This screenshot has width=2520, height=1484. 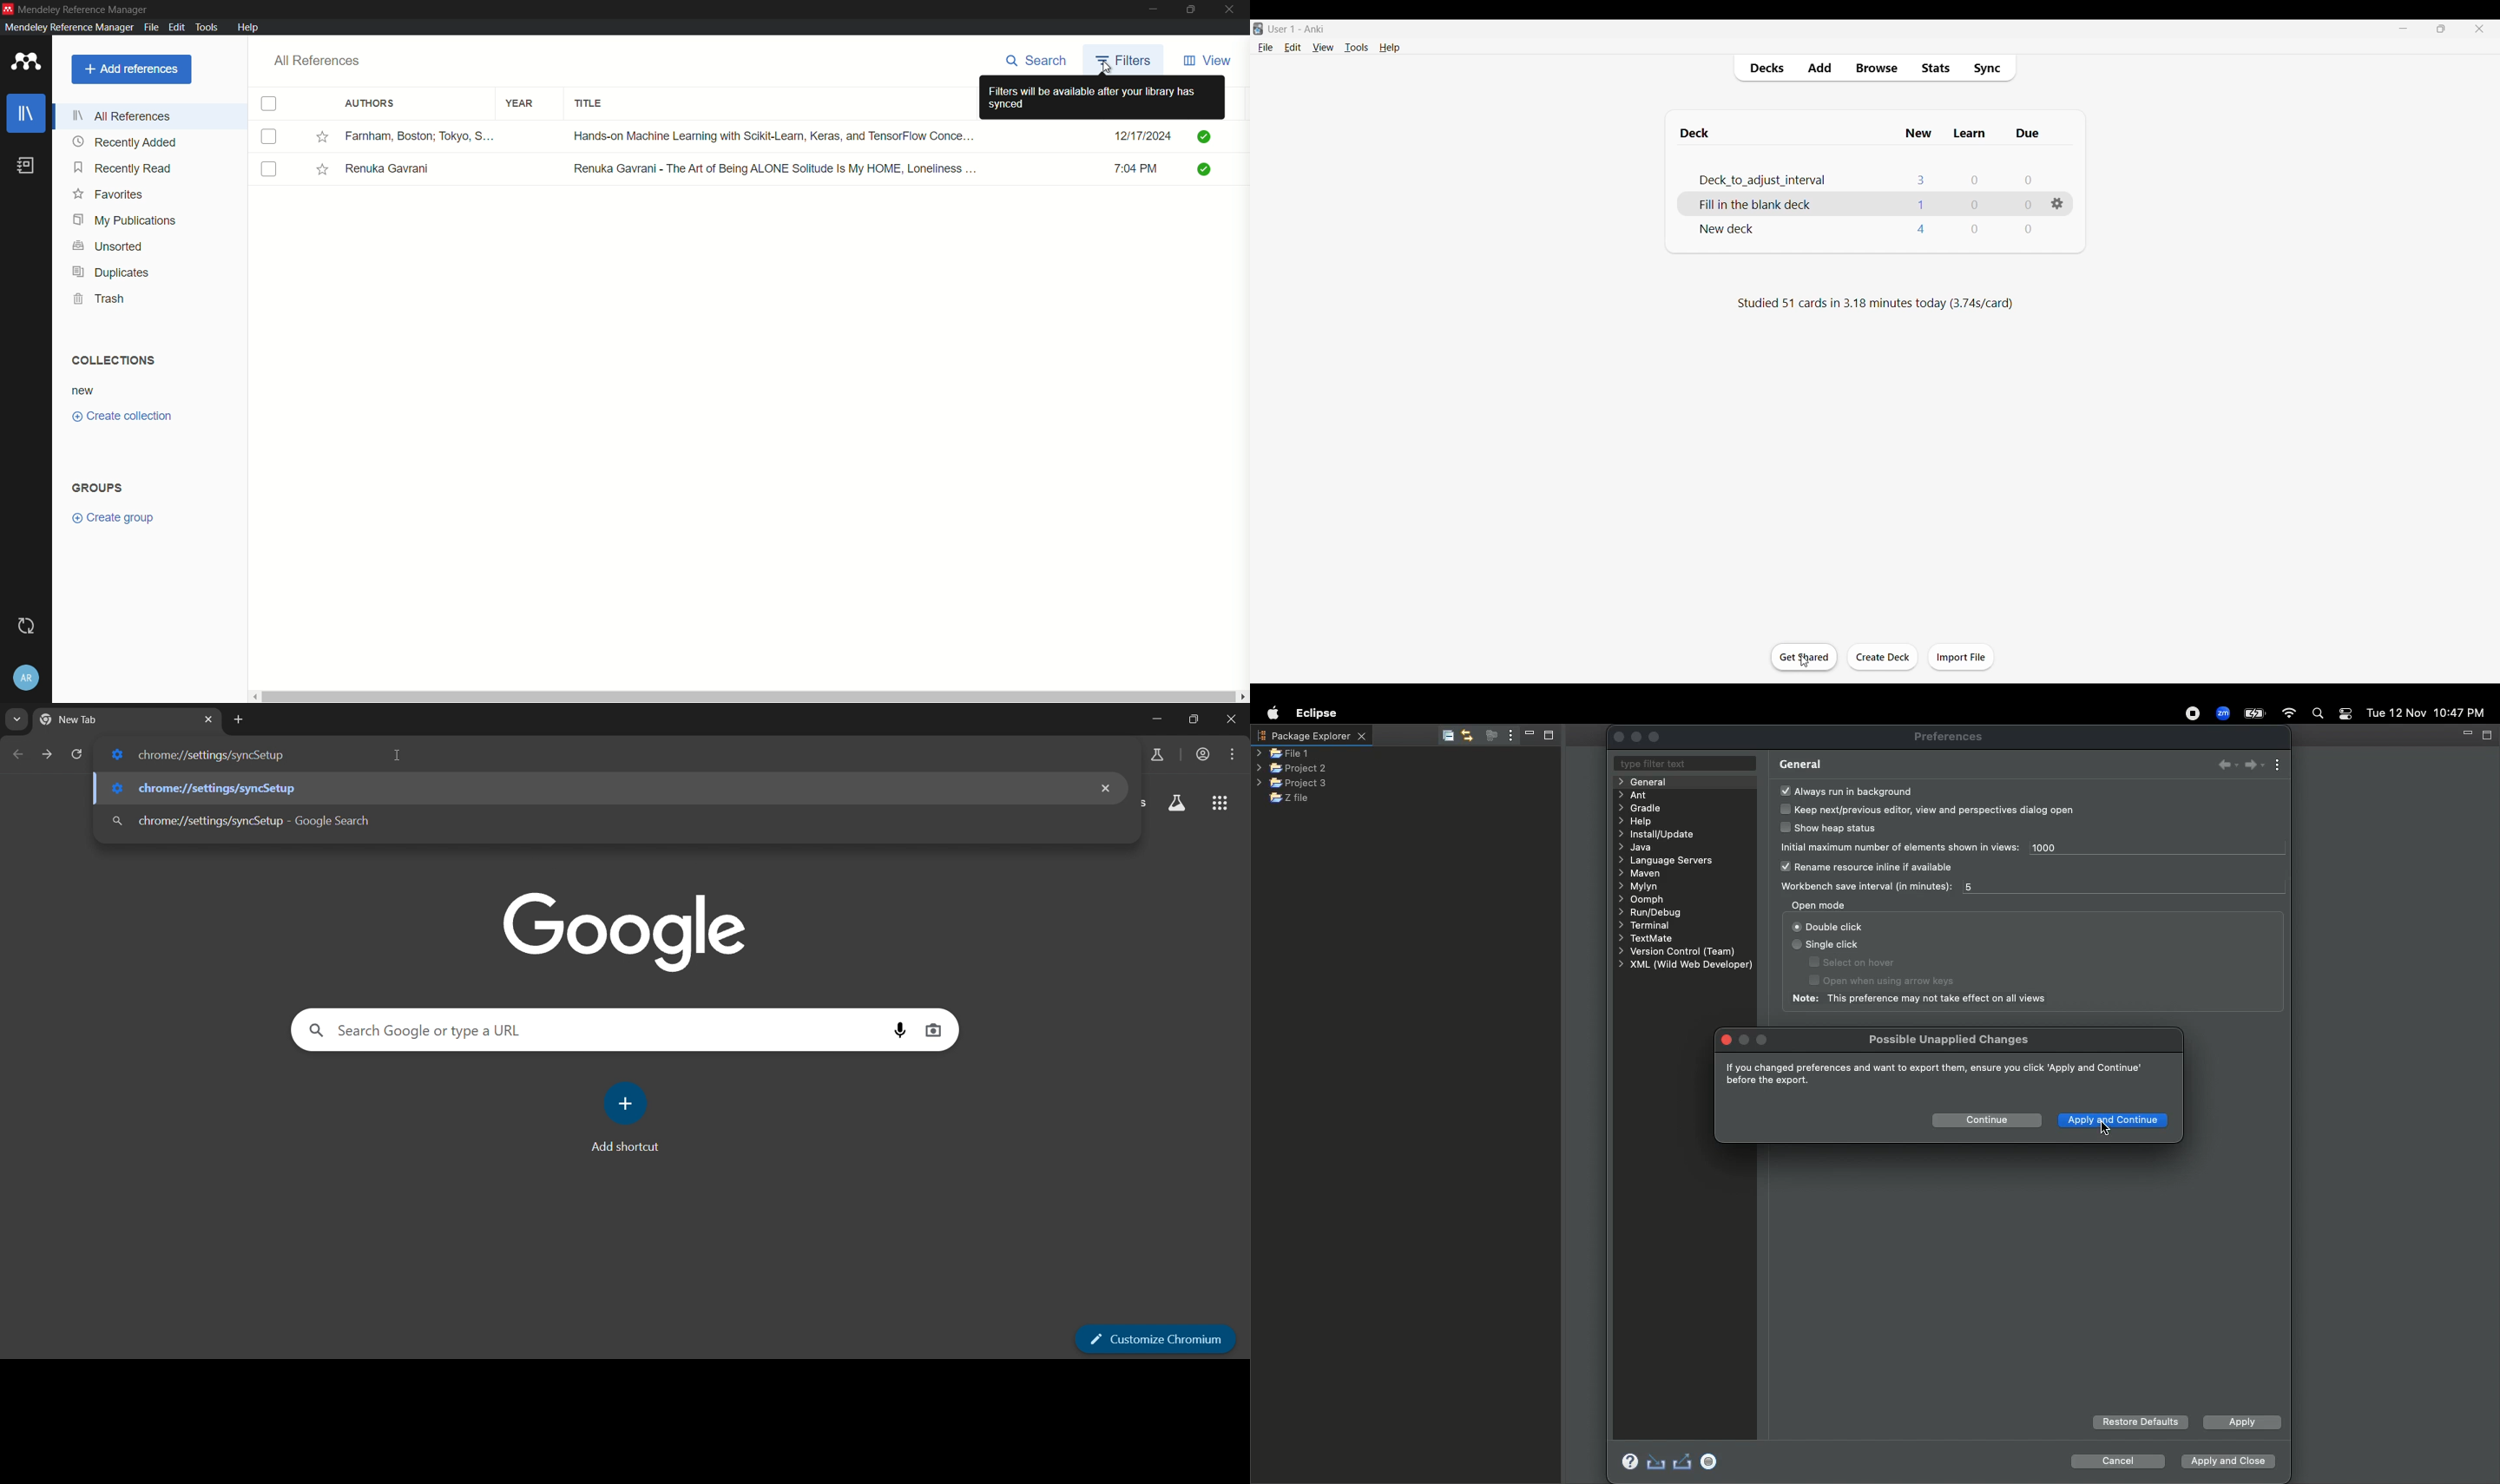 What do you see at coordinates (98, 298) in the screenshot?
I see `trash` at bounding box center [98, 298].